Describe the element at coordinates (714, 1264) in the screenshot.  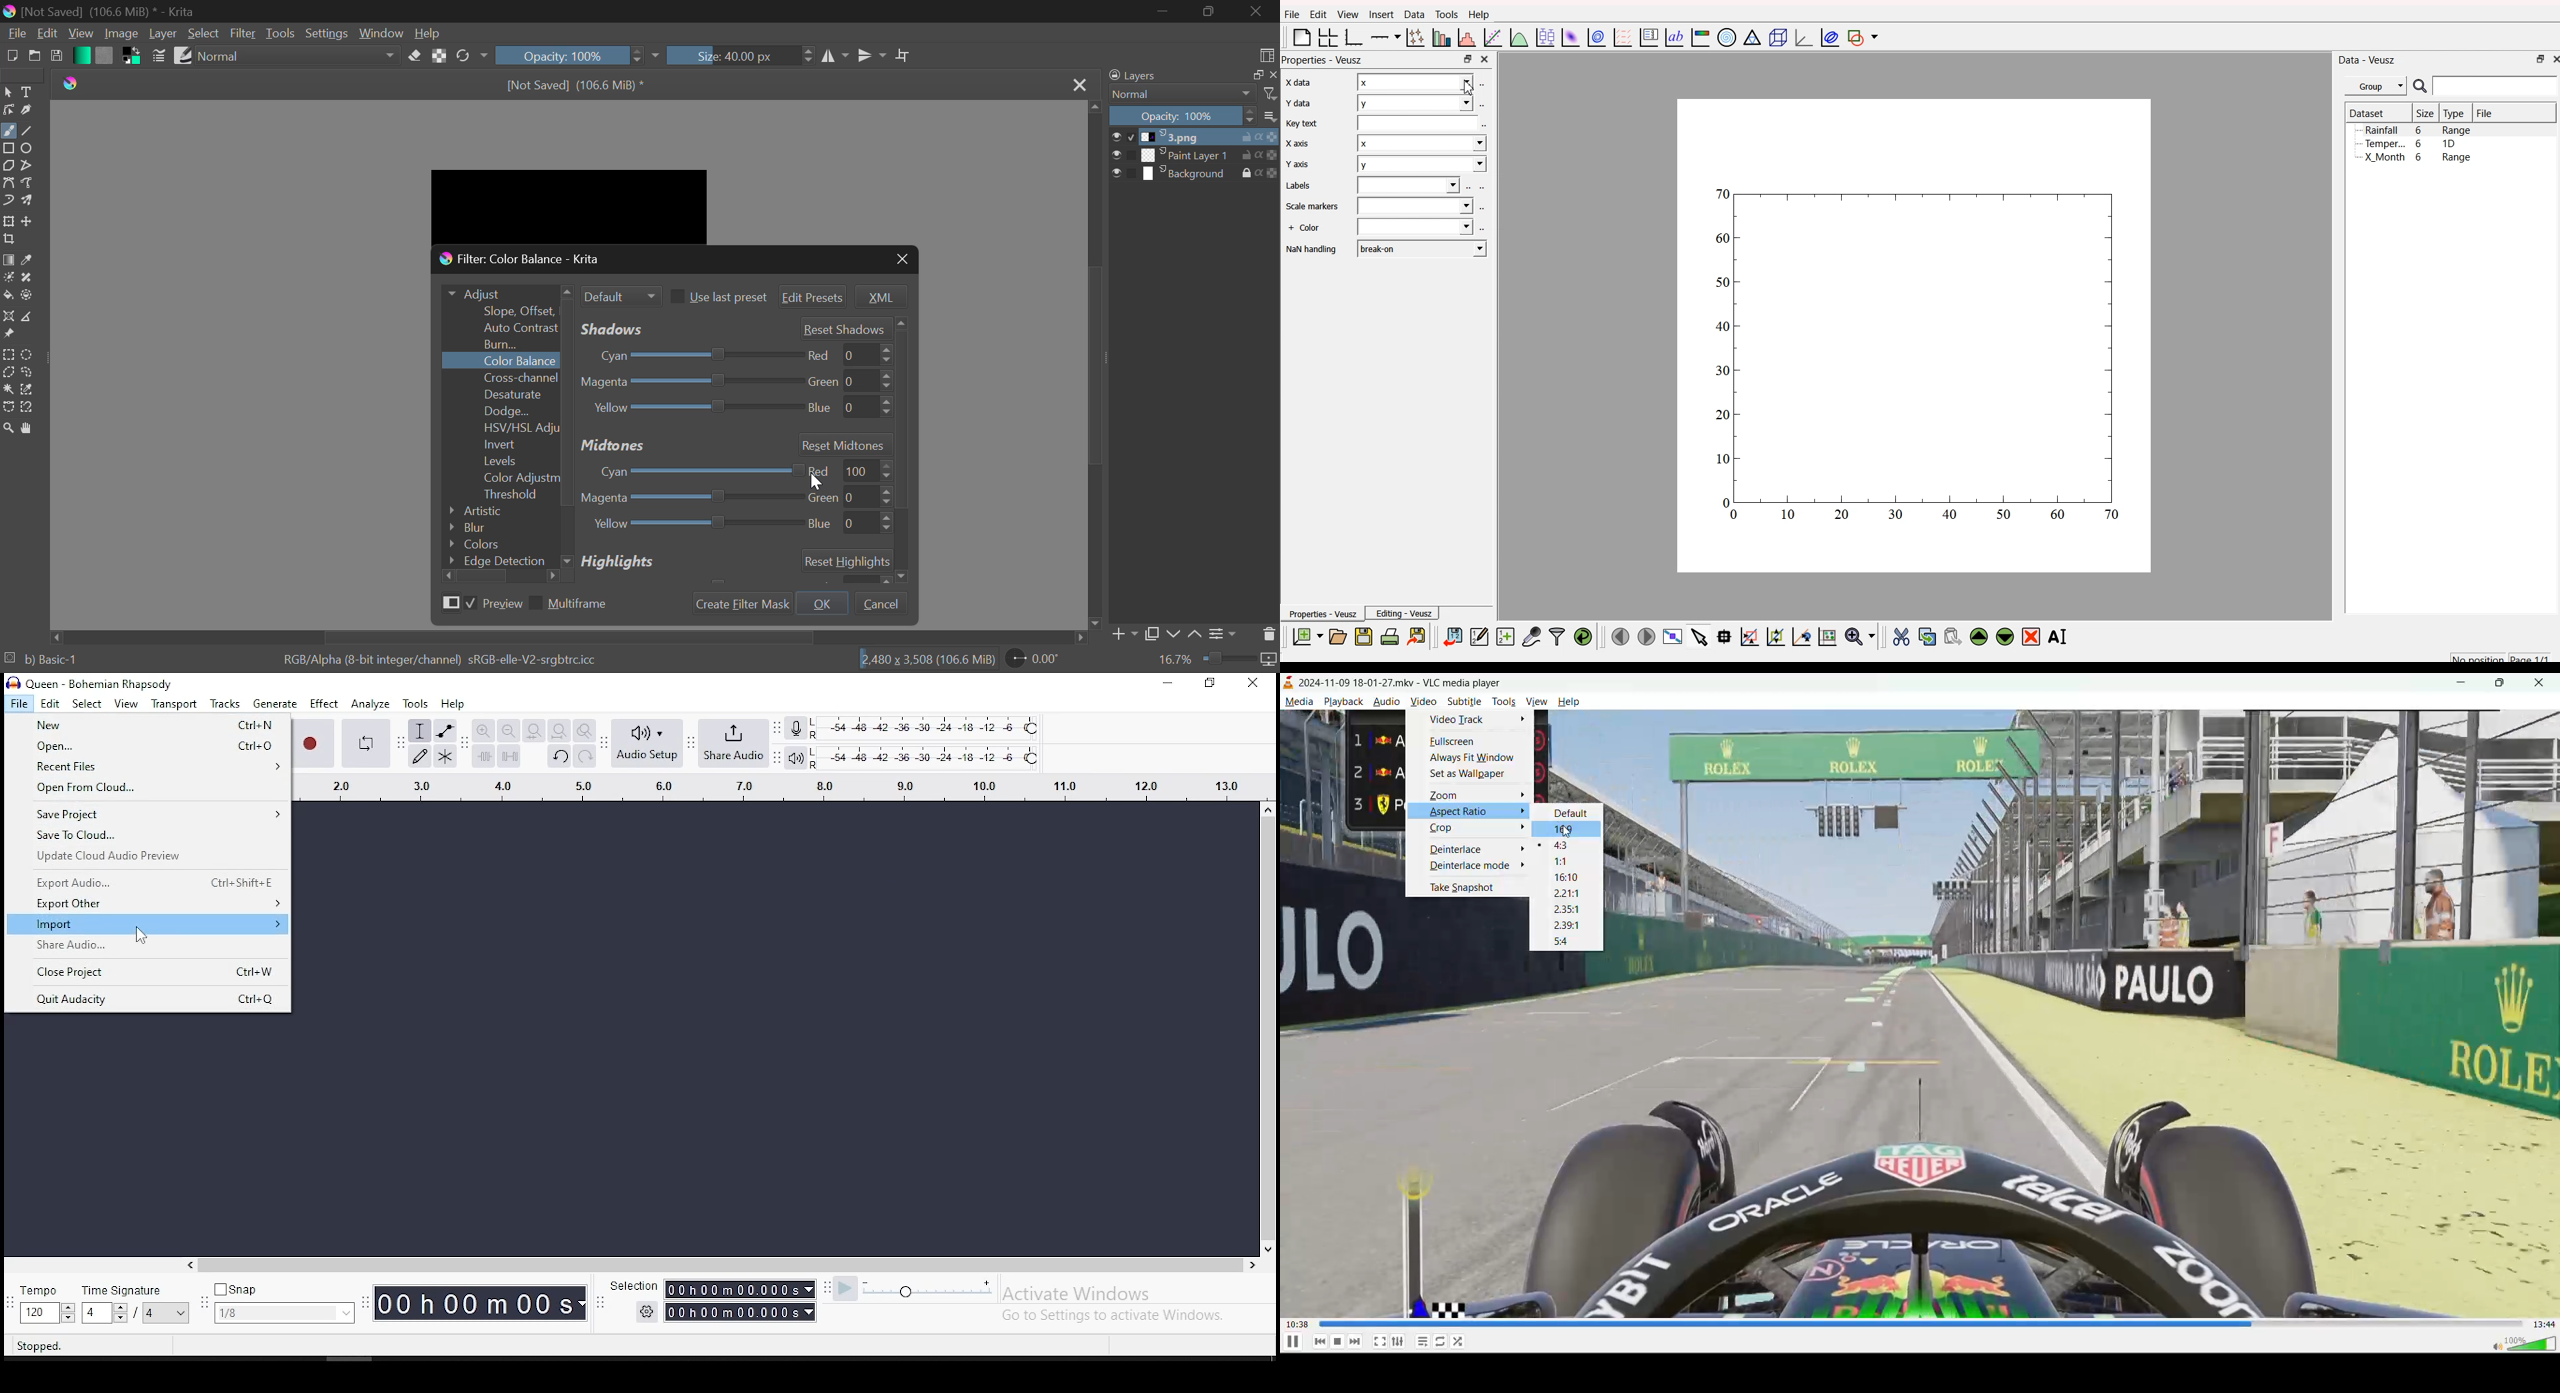
I see `scroll bar` at that location.